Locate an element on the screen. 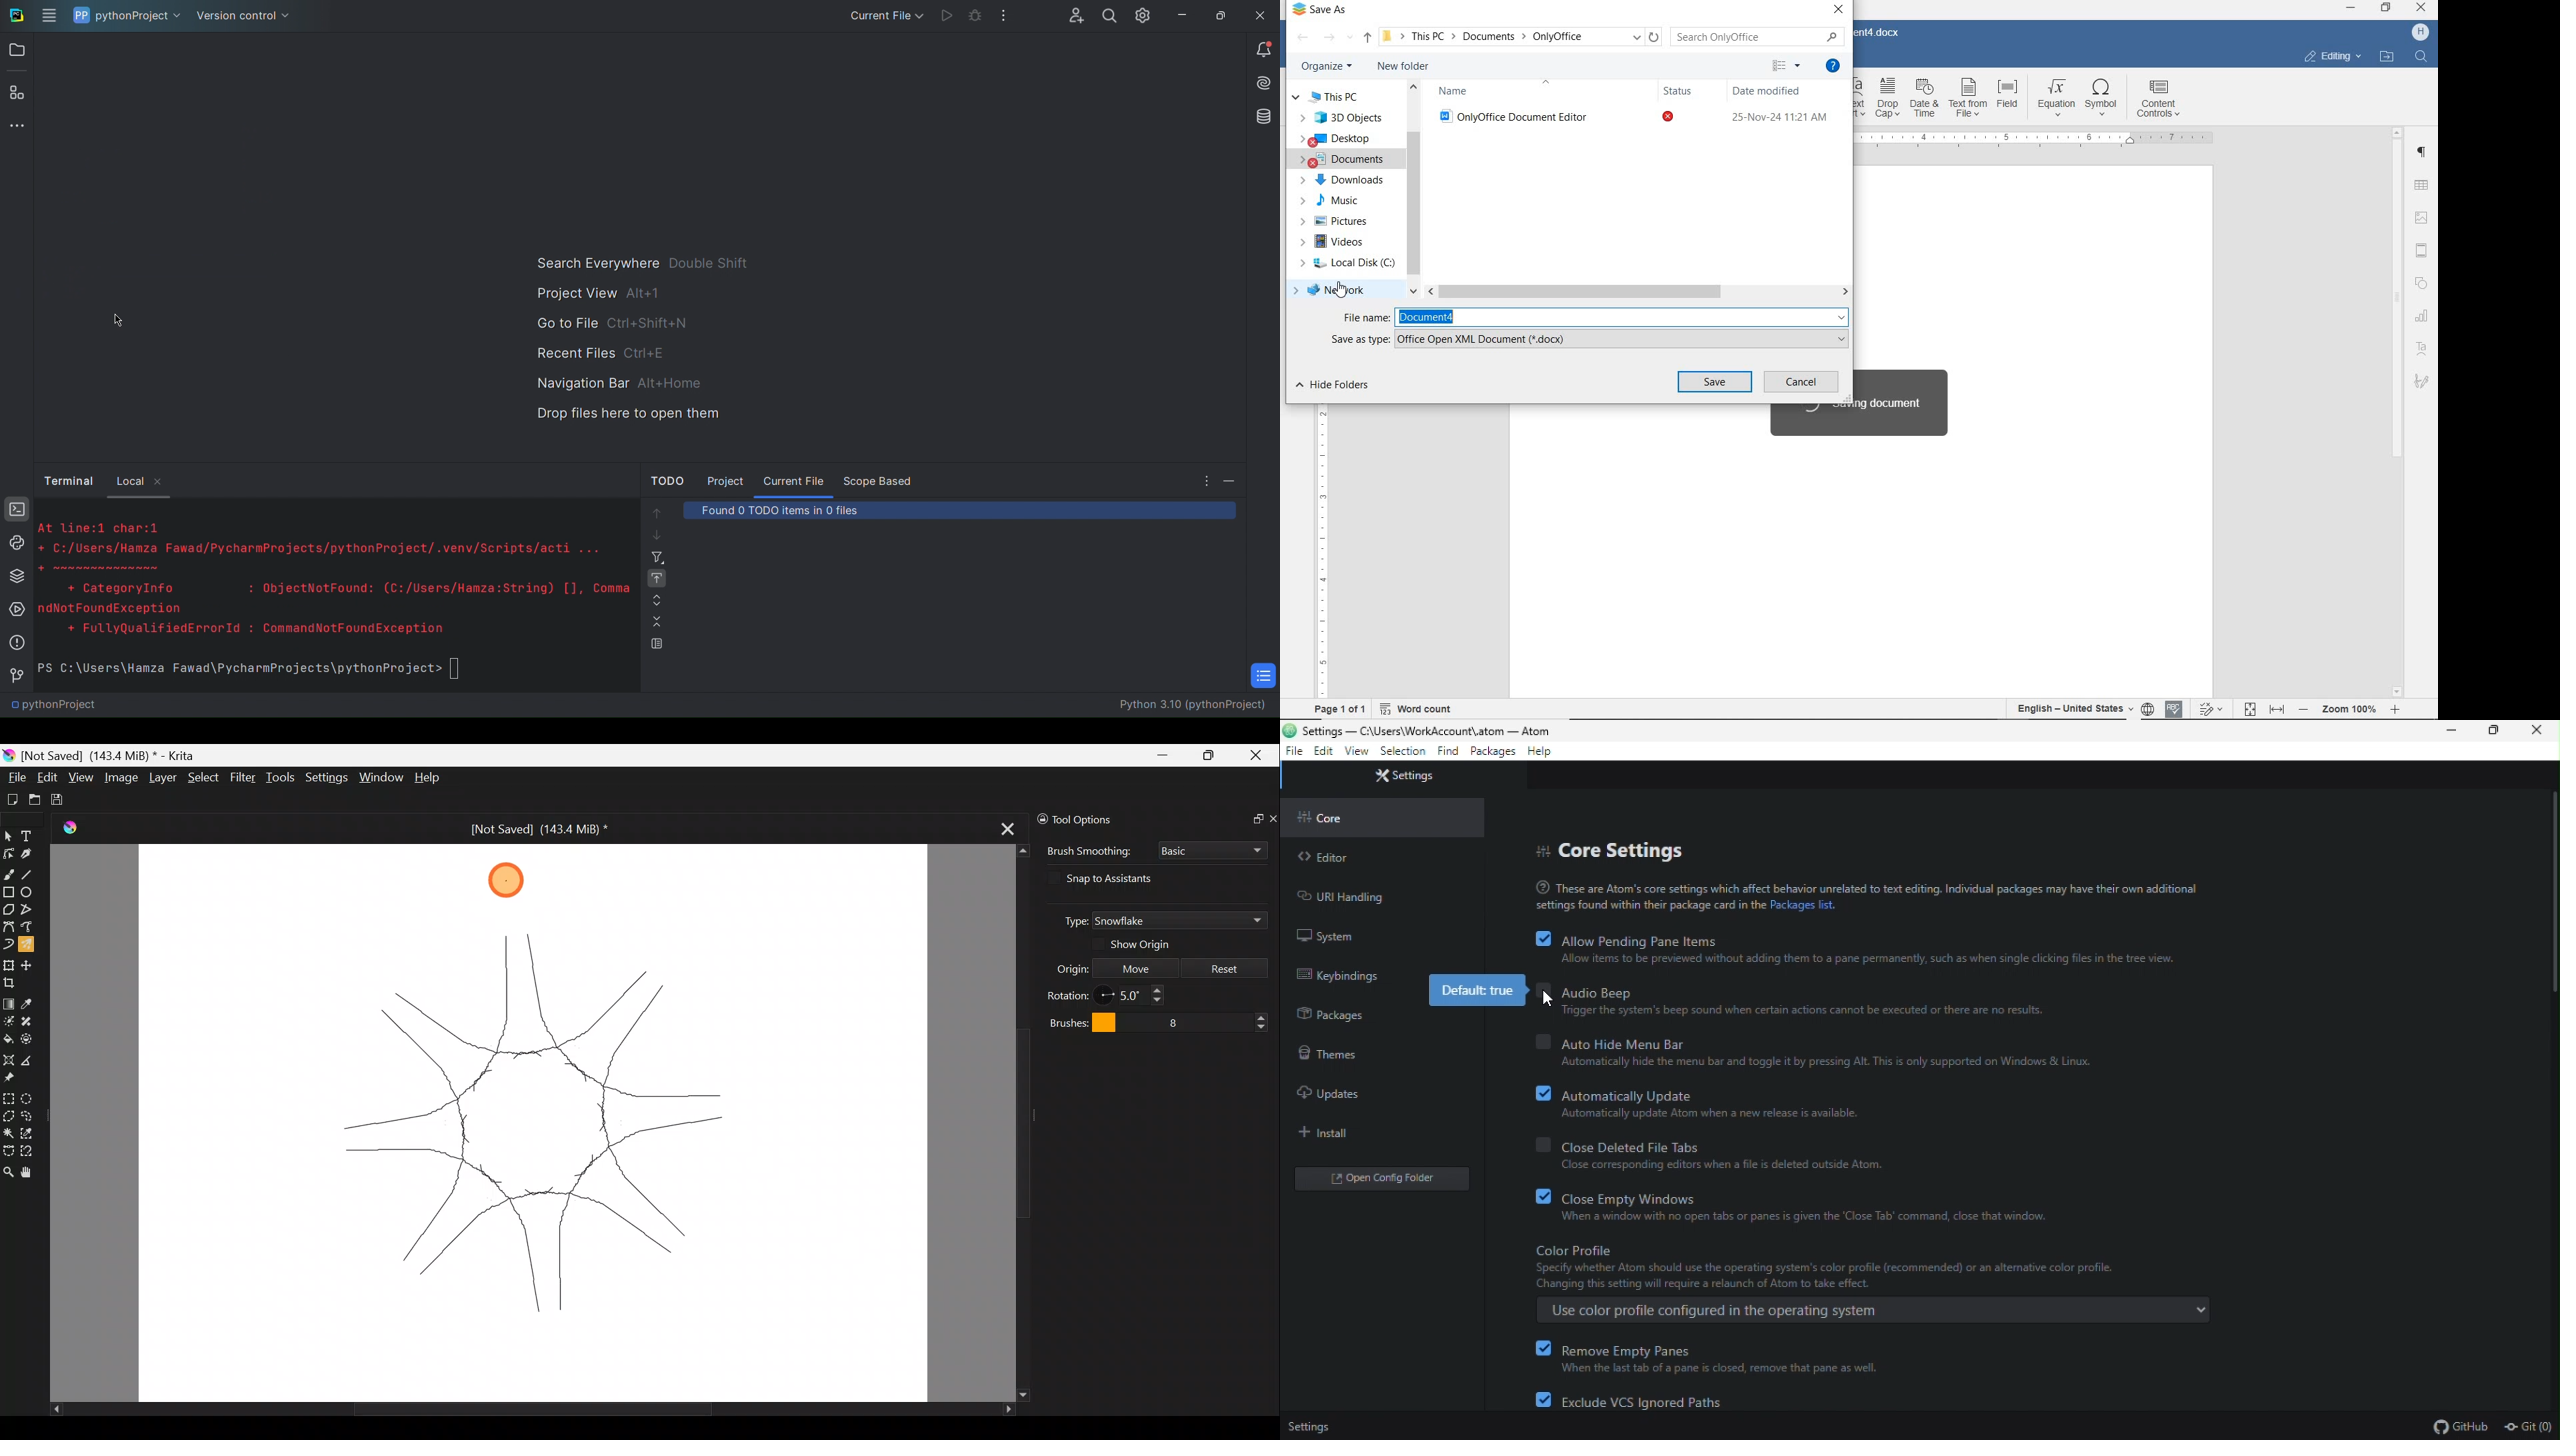 The width and height of the screenshot is (2576, 1456). English-United States(text language) is located at coordinates (2072, 709).